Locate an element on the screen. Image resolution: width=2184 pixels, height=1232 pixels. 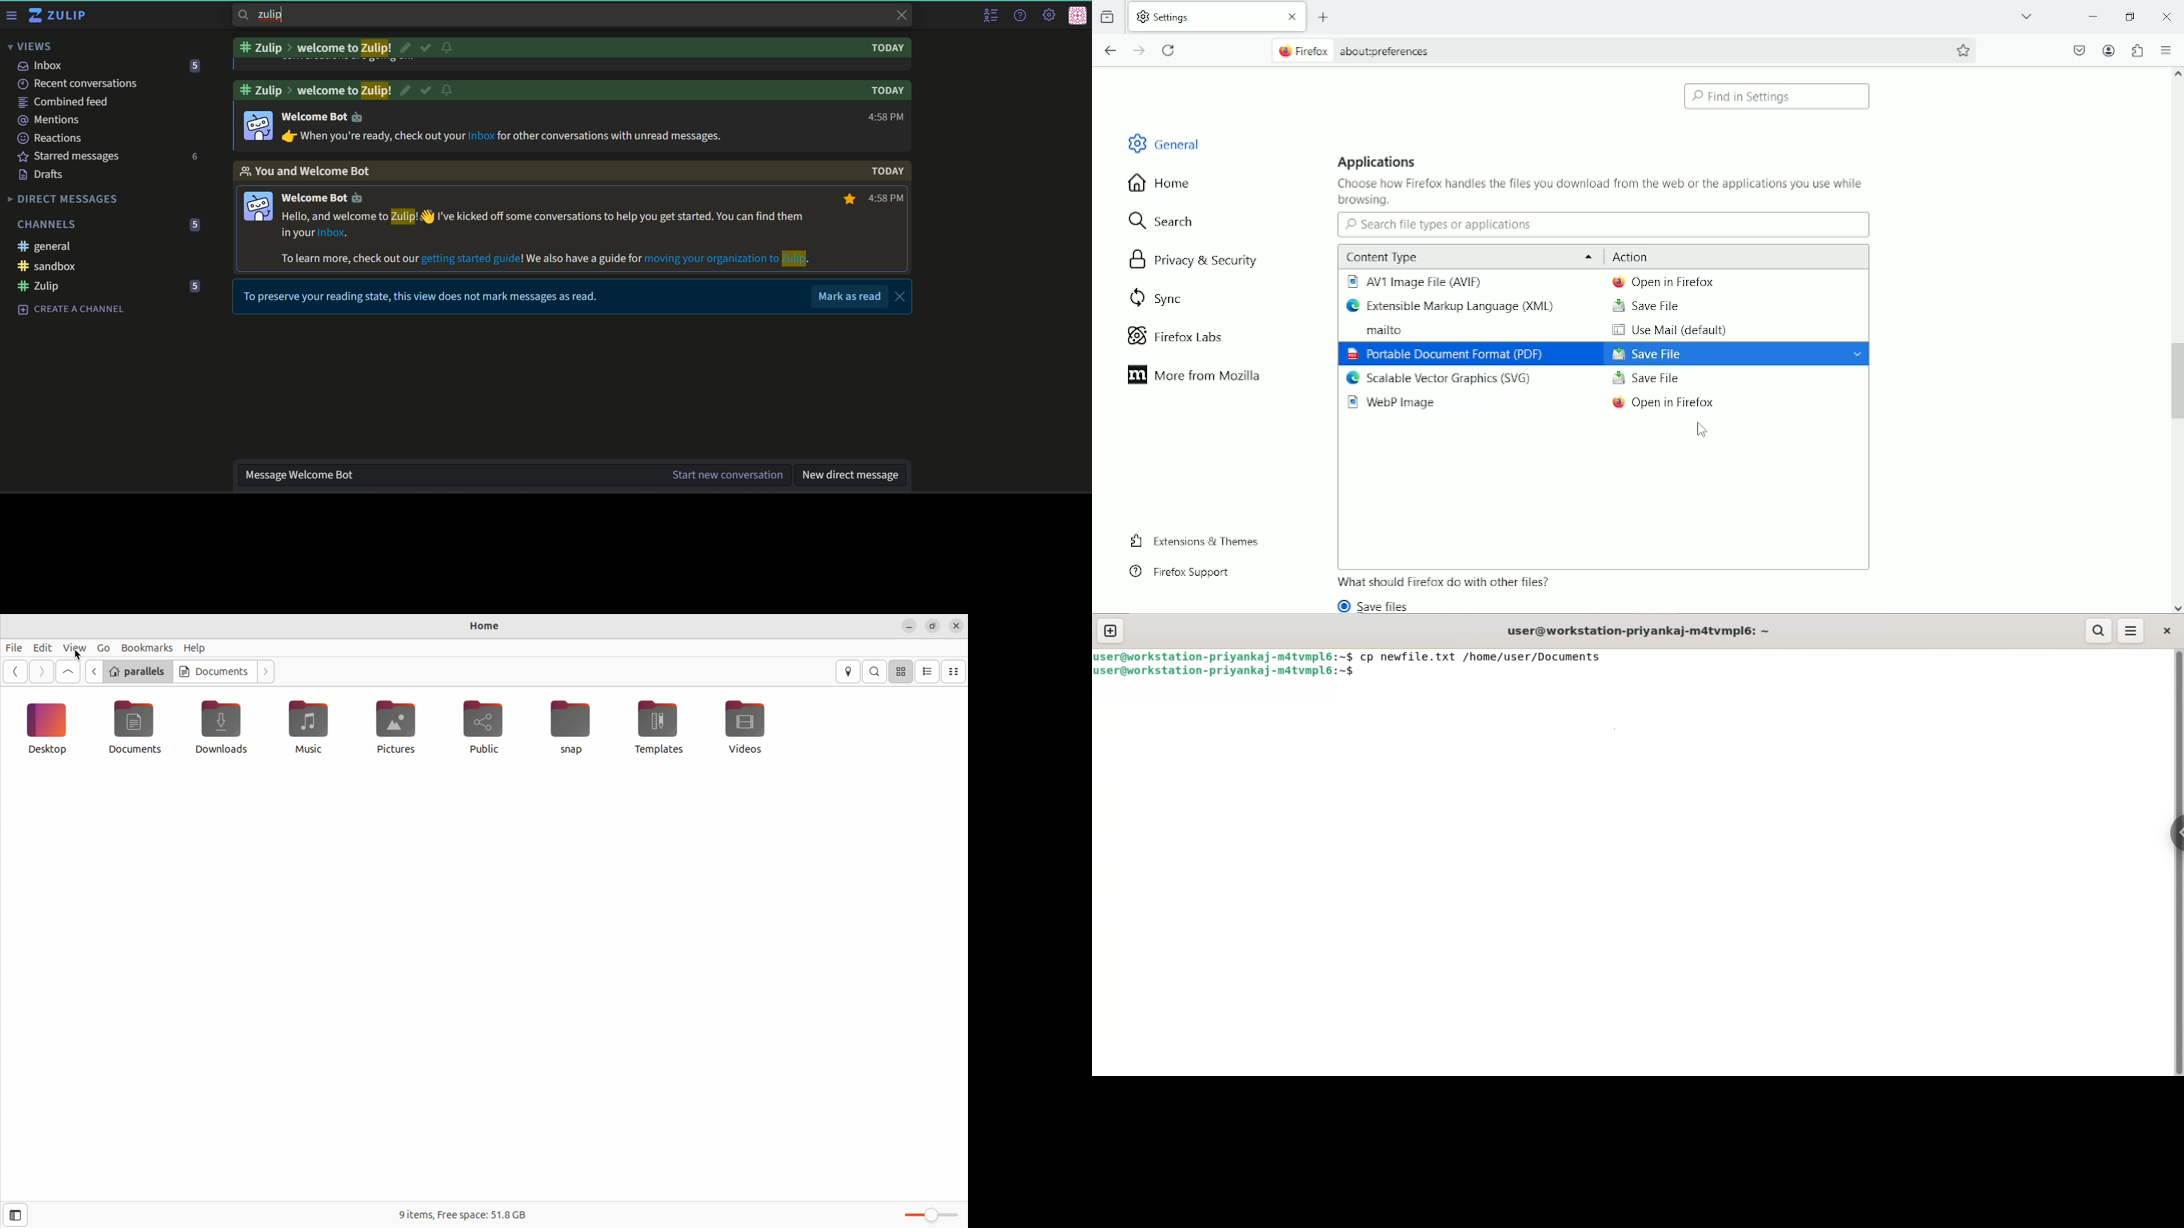
Applications is located at coordinates (1378, 161).